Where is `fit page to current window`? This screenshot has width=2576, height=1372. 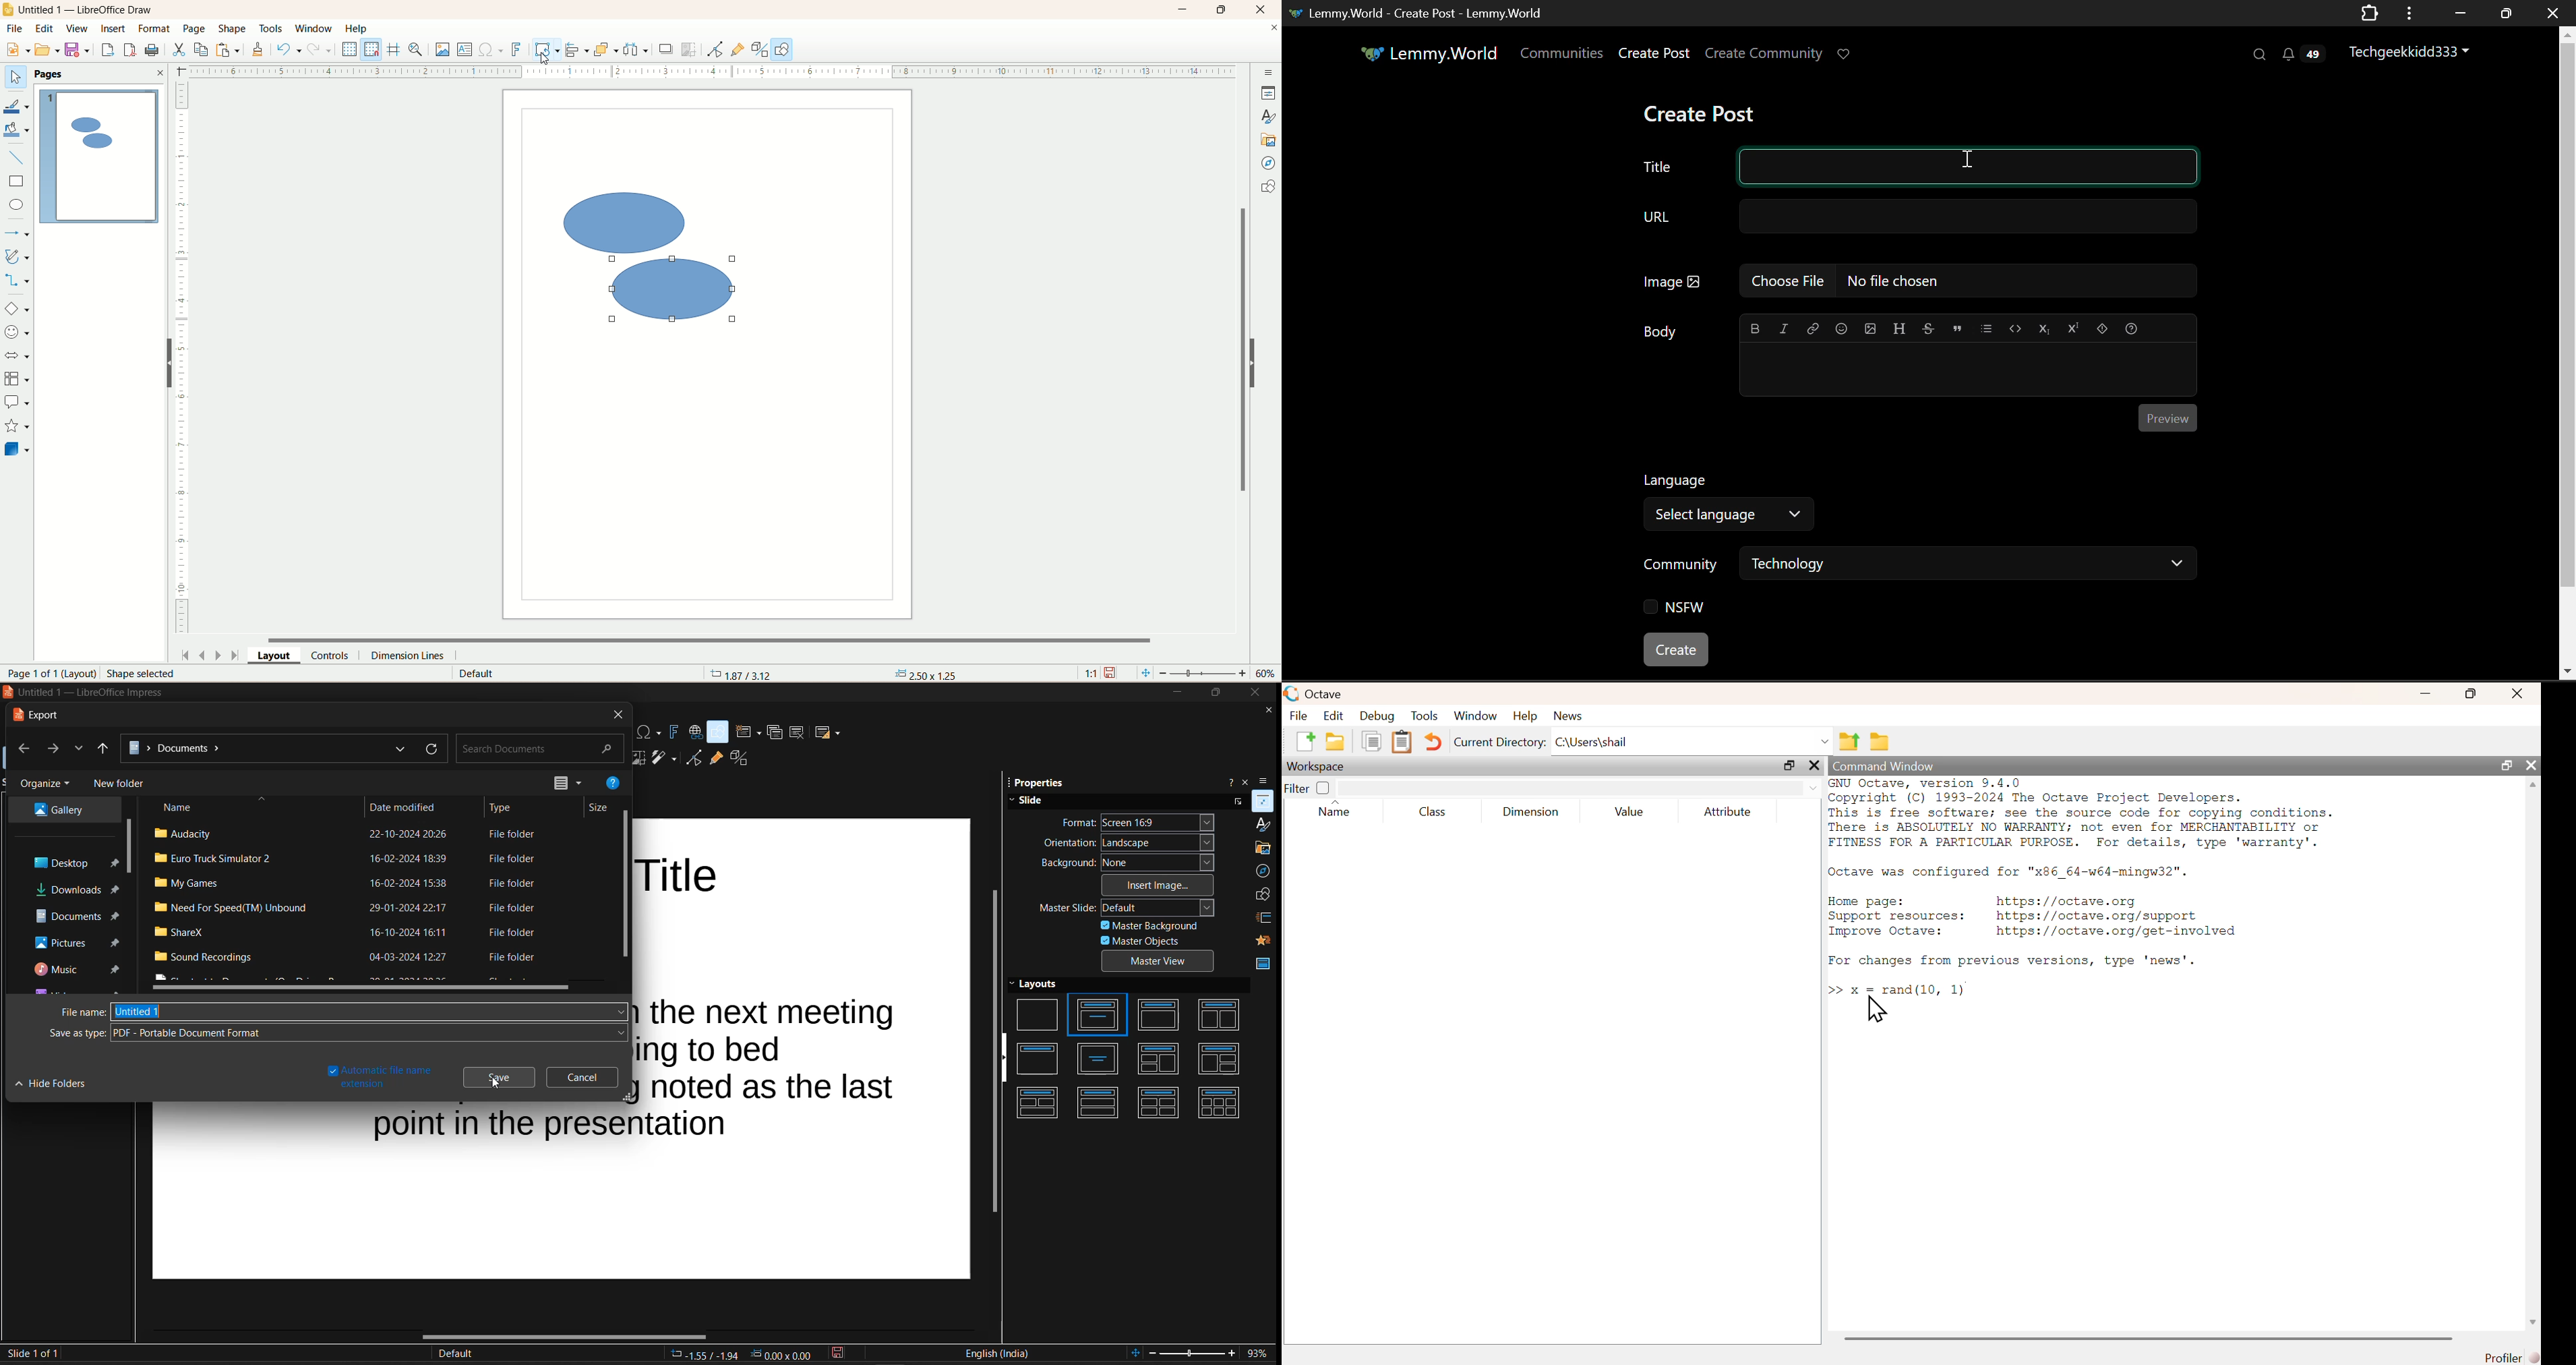 fit page to current window is located at coordinates (1144, 673).